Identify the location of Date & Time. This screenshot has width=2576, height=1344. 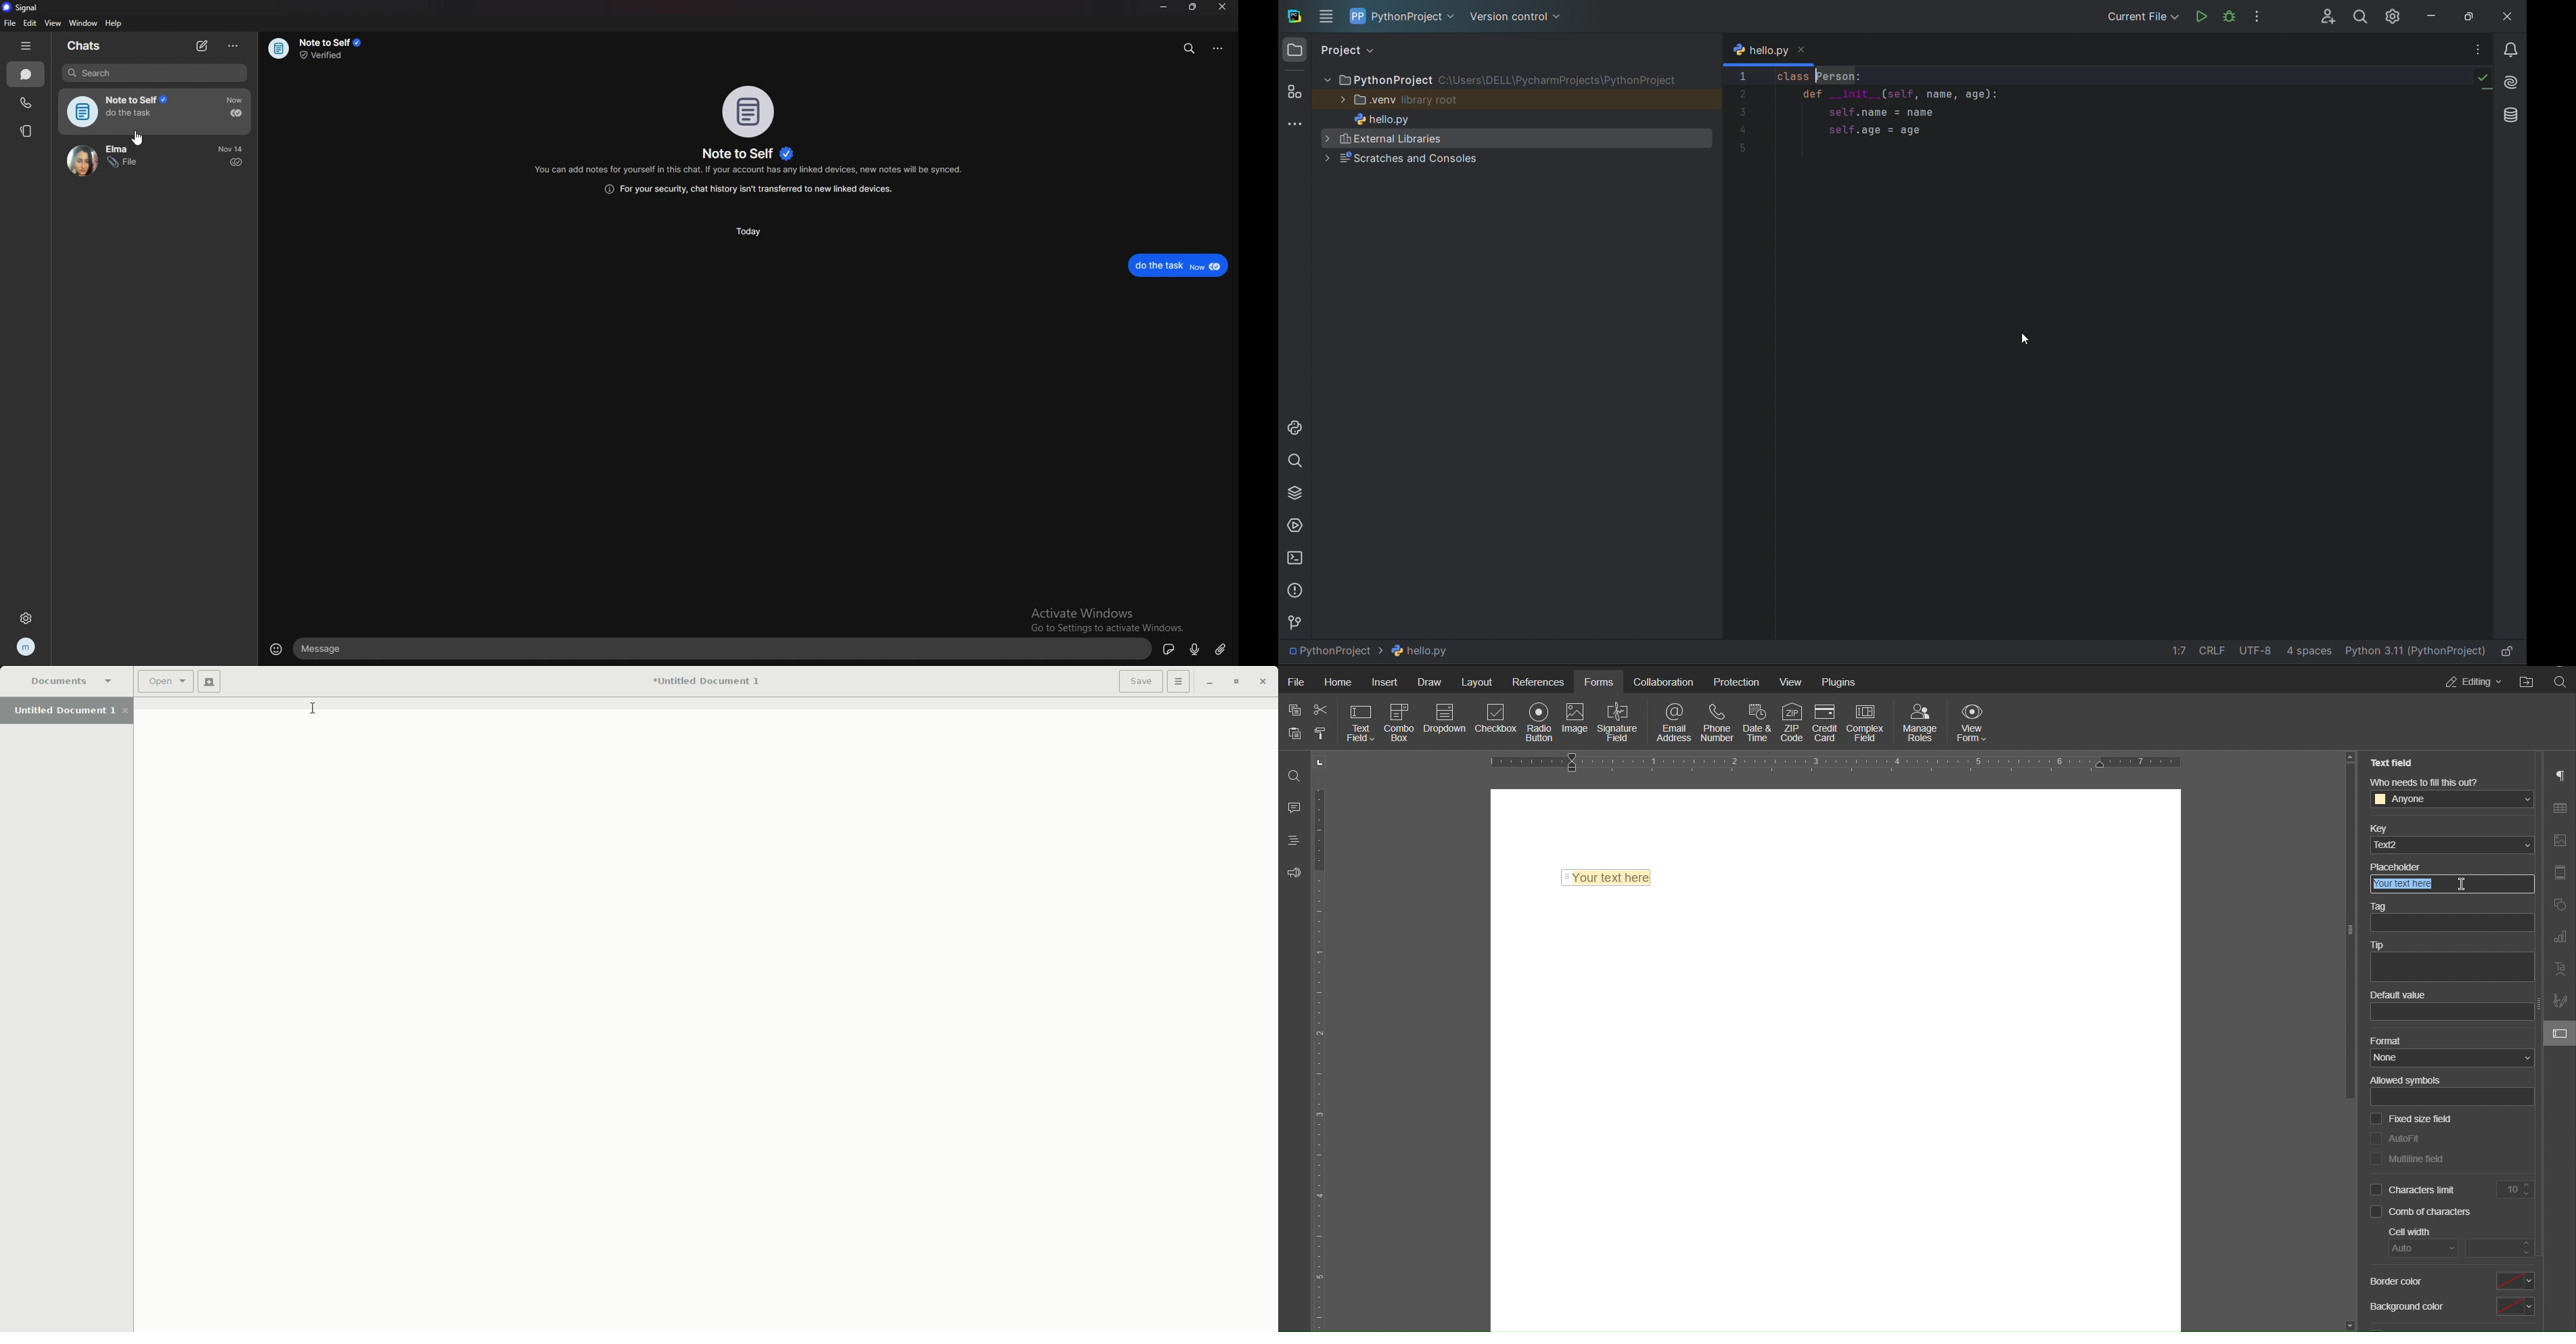
(1755, 722).